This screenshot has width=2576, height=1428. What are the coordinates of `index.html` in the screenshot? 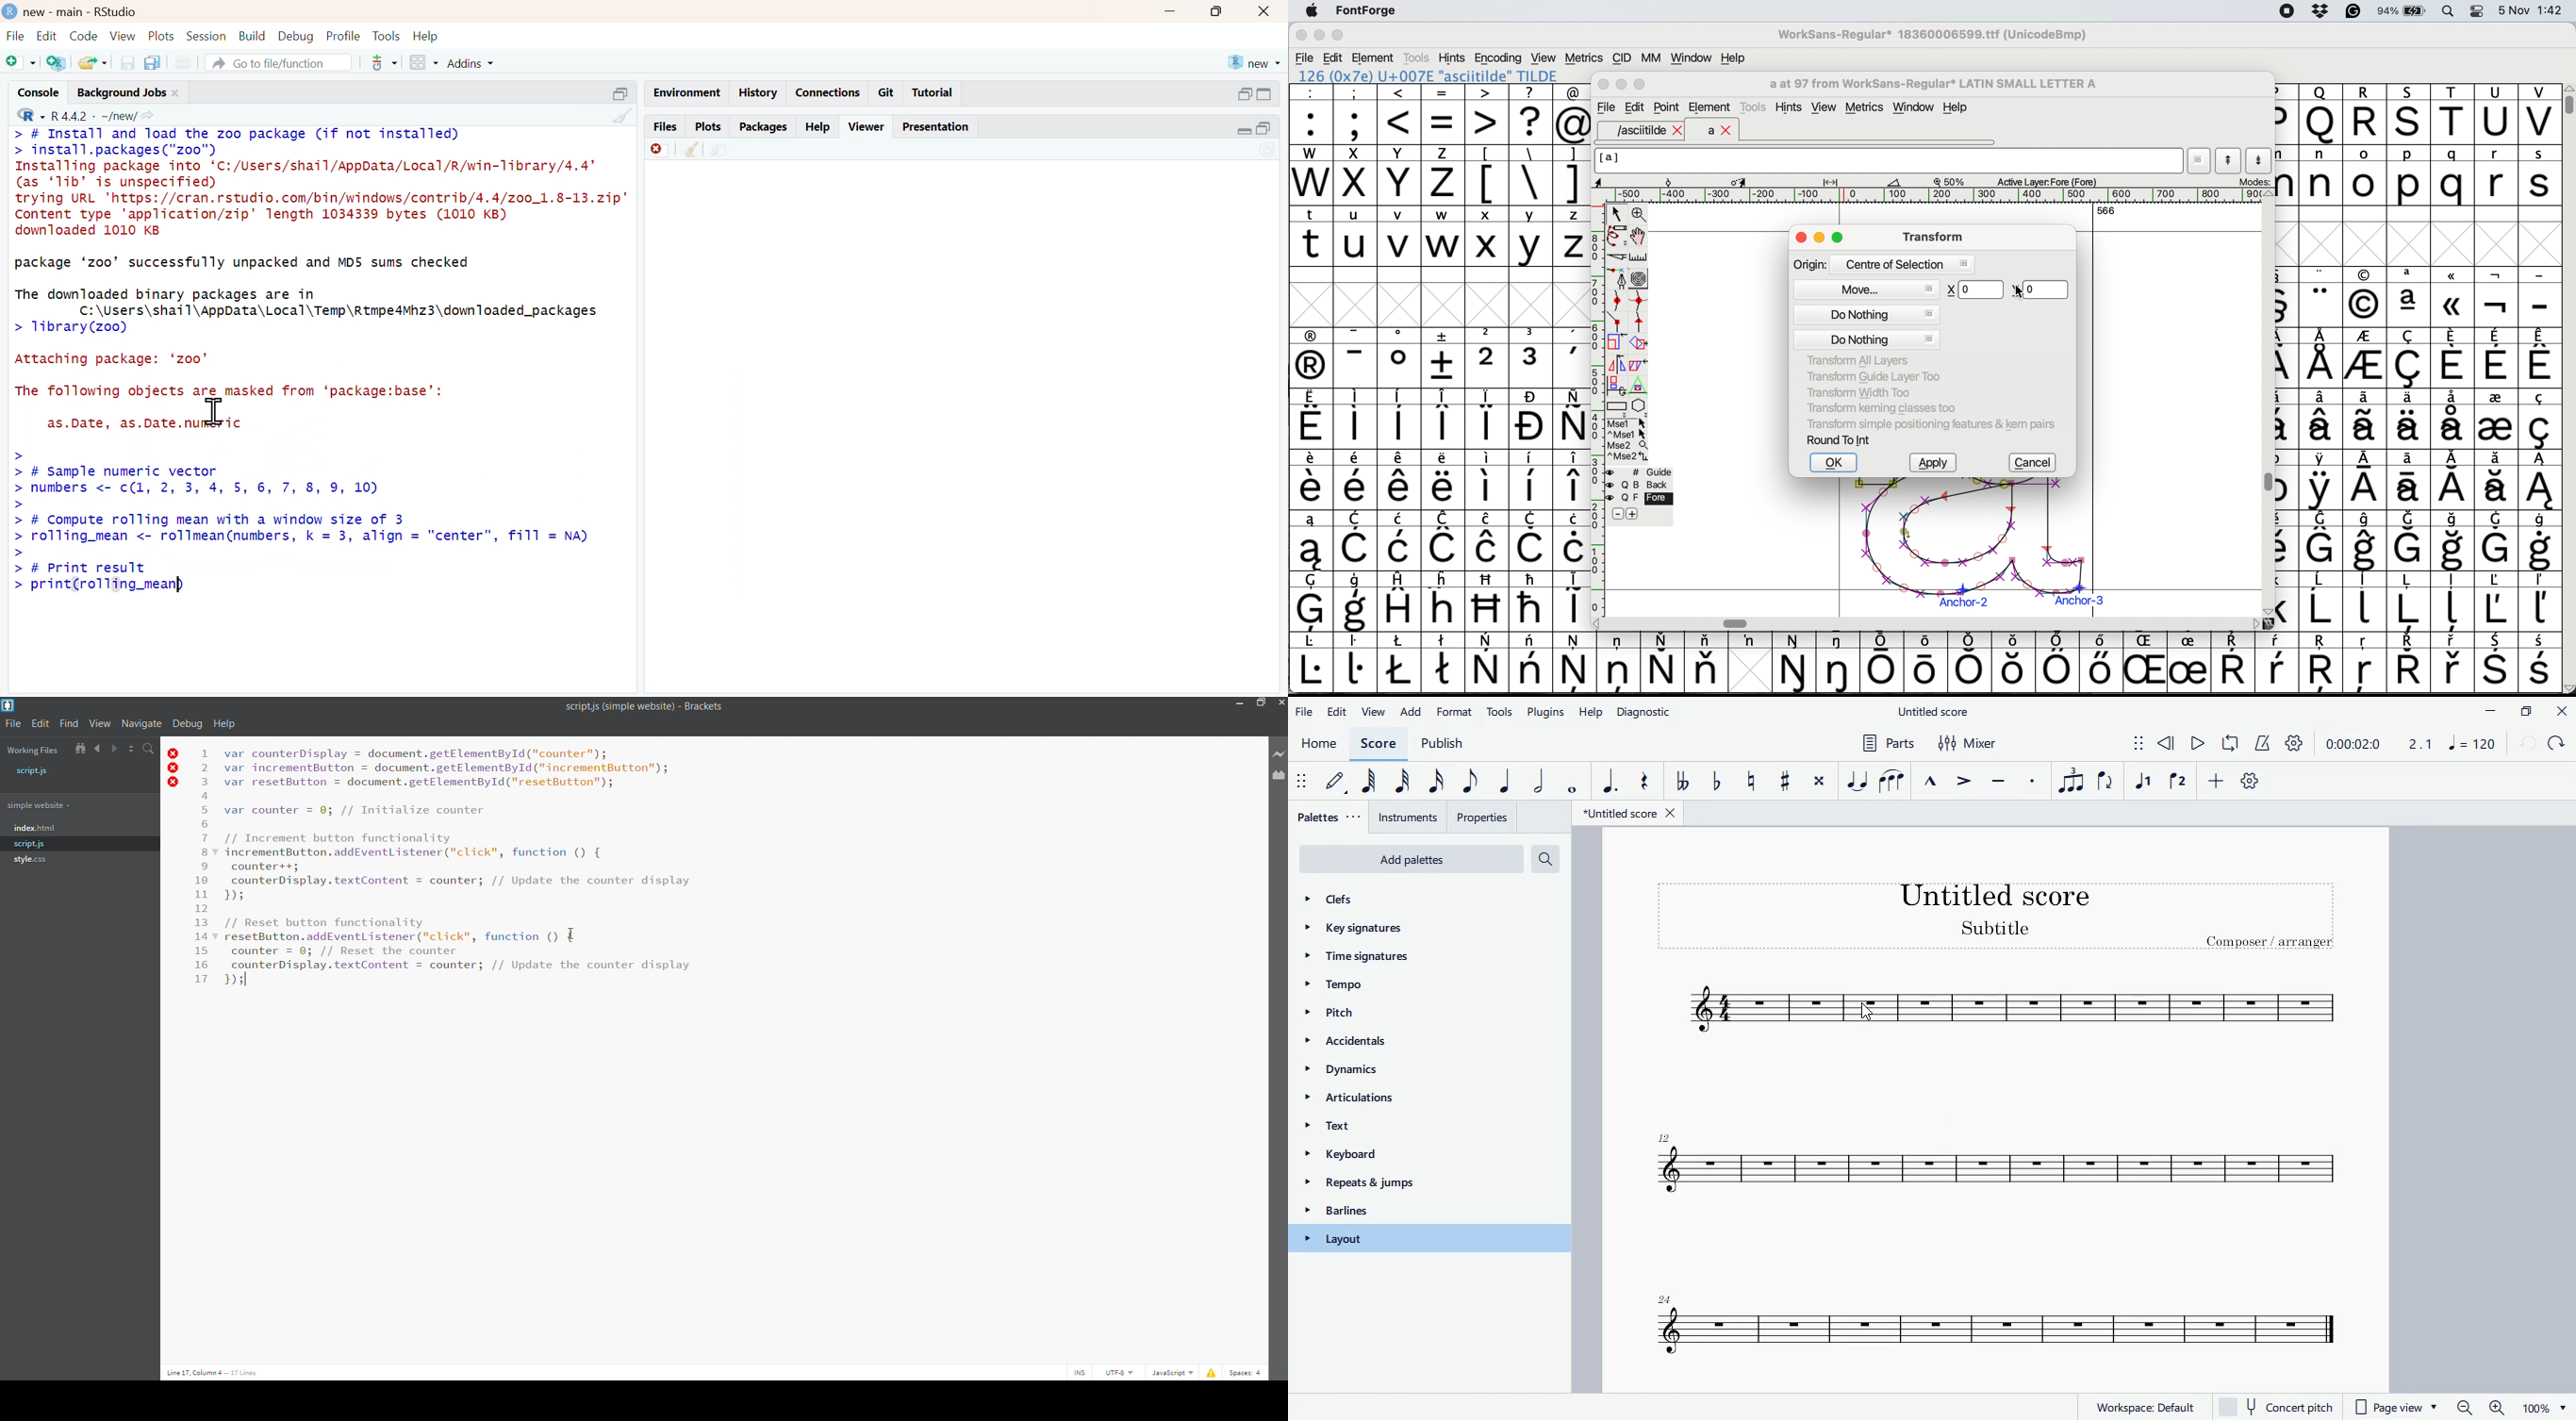 It's located at (79, 830).